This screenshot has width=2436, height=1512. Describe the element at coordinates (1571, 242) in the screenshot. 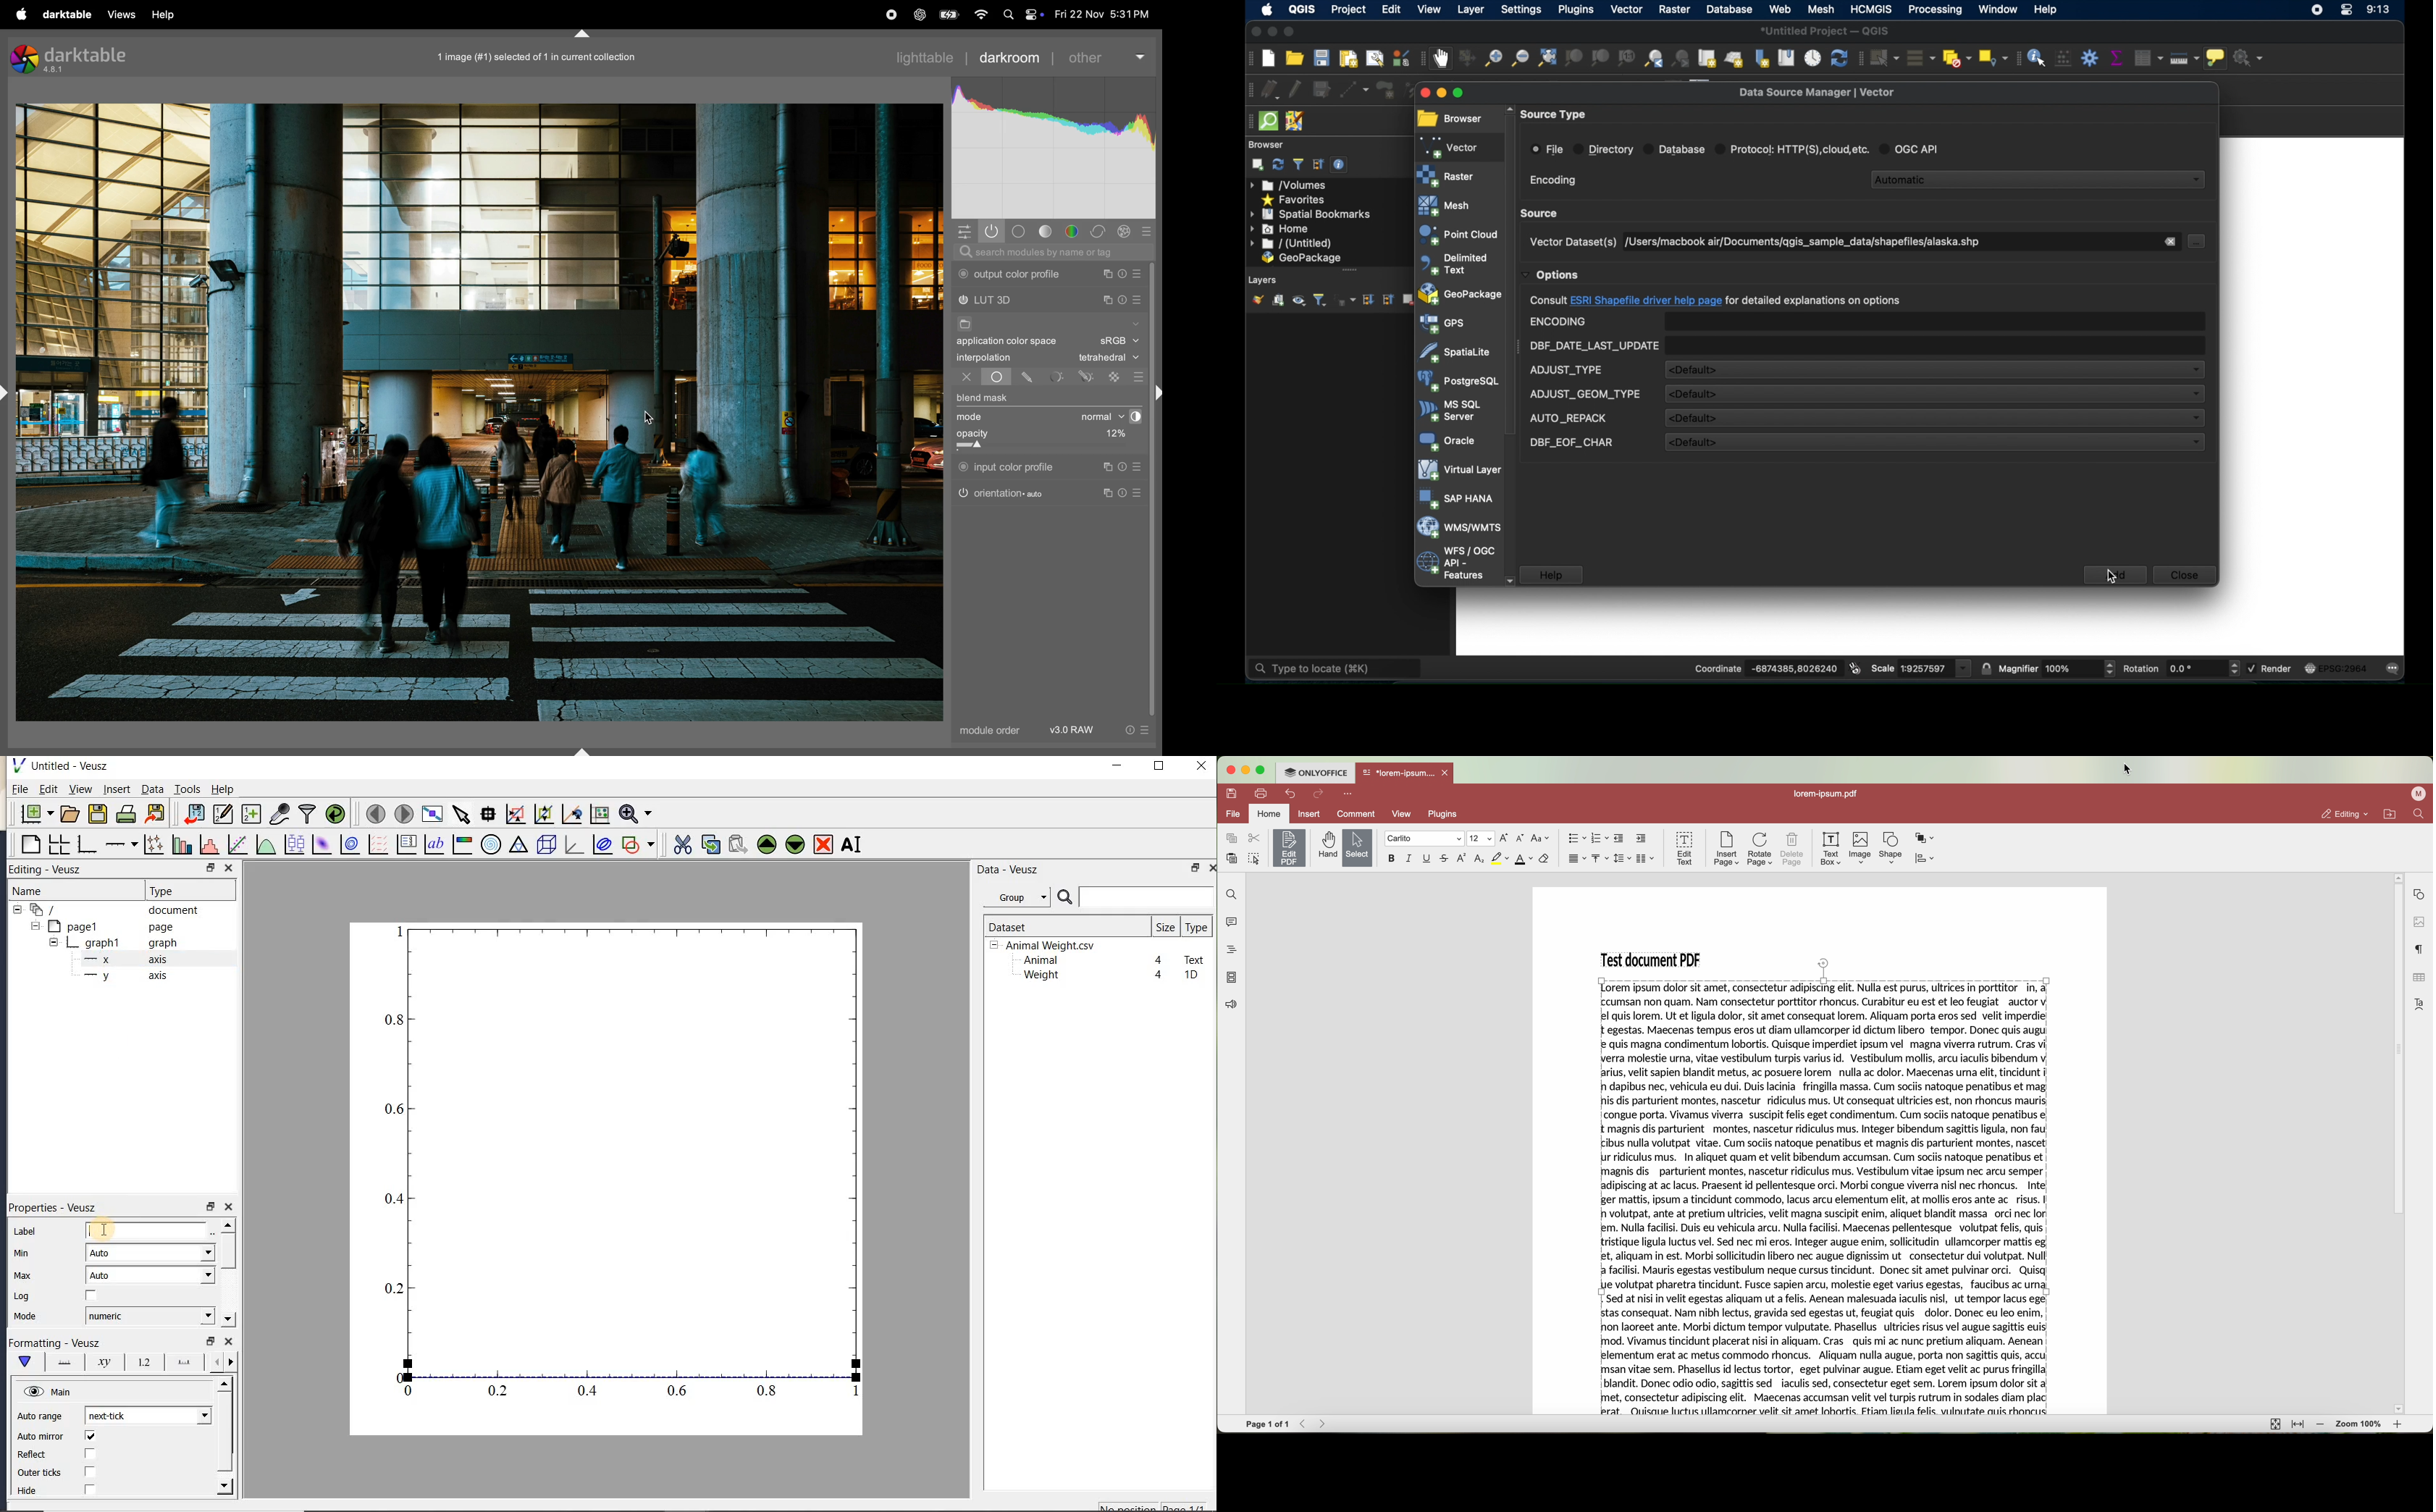

I see `vector dataset(s)` at that location.